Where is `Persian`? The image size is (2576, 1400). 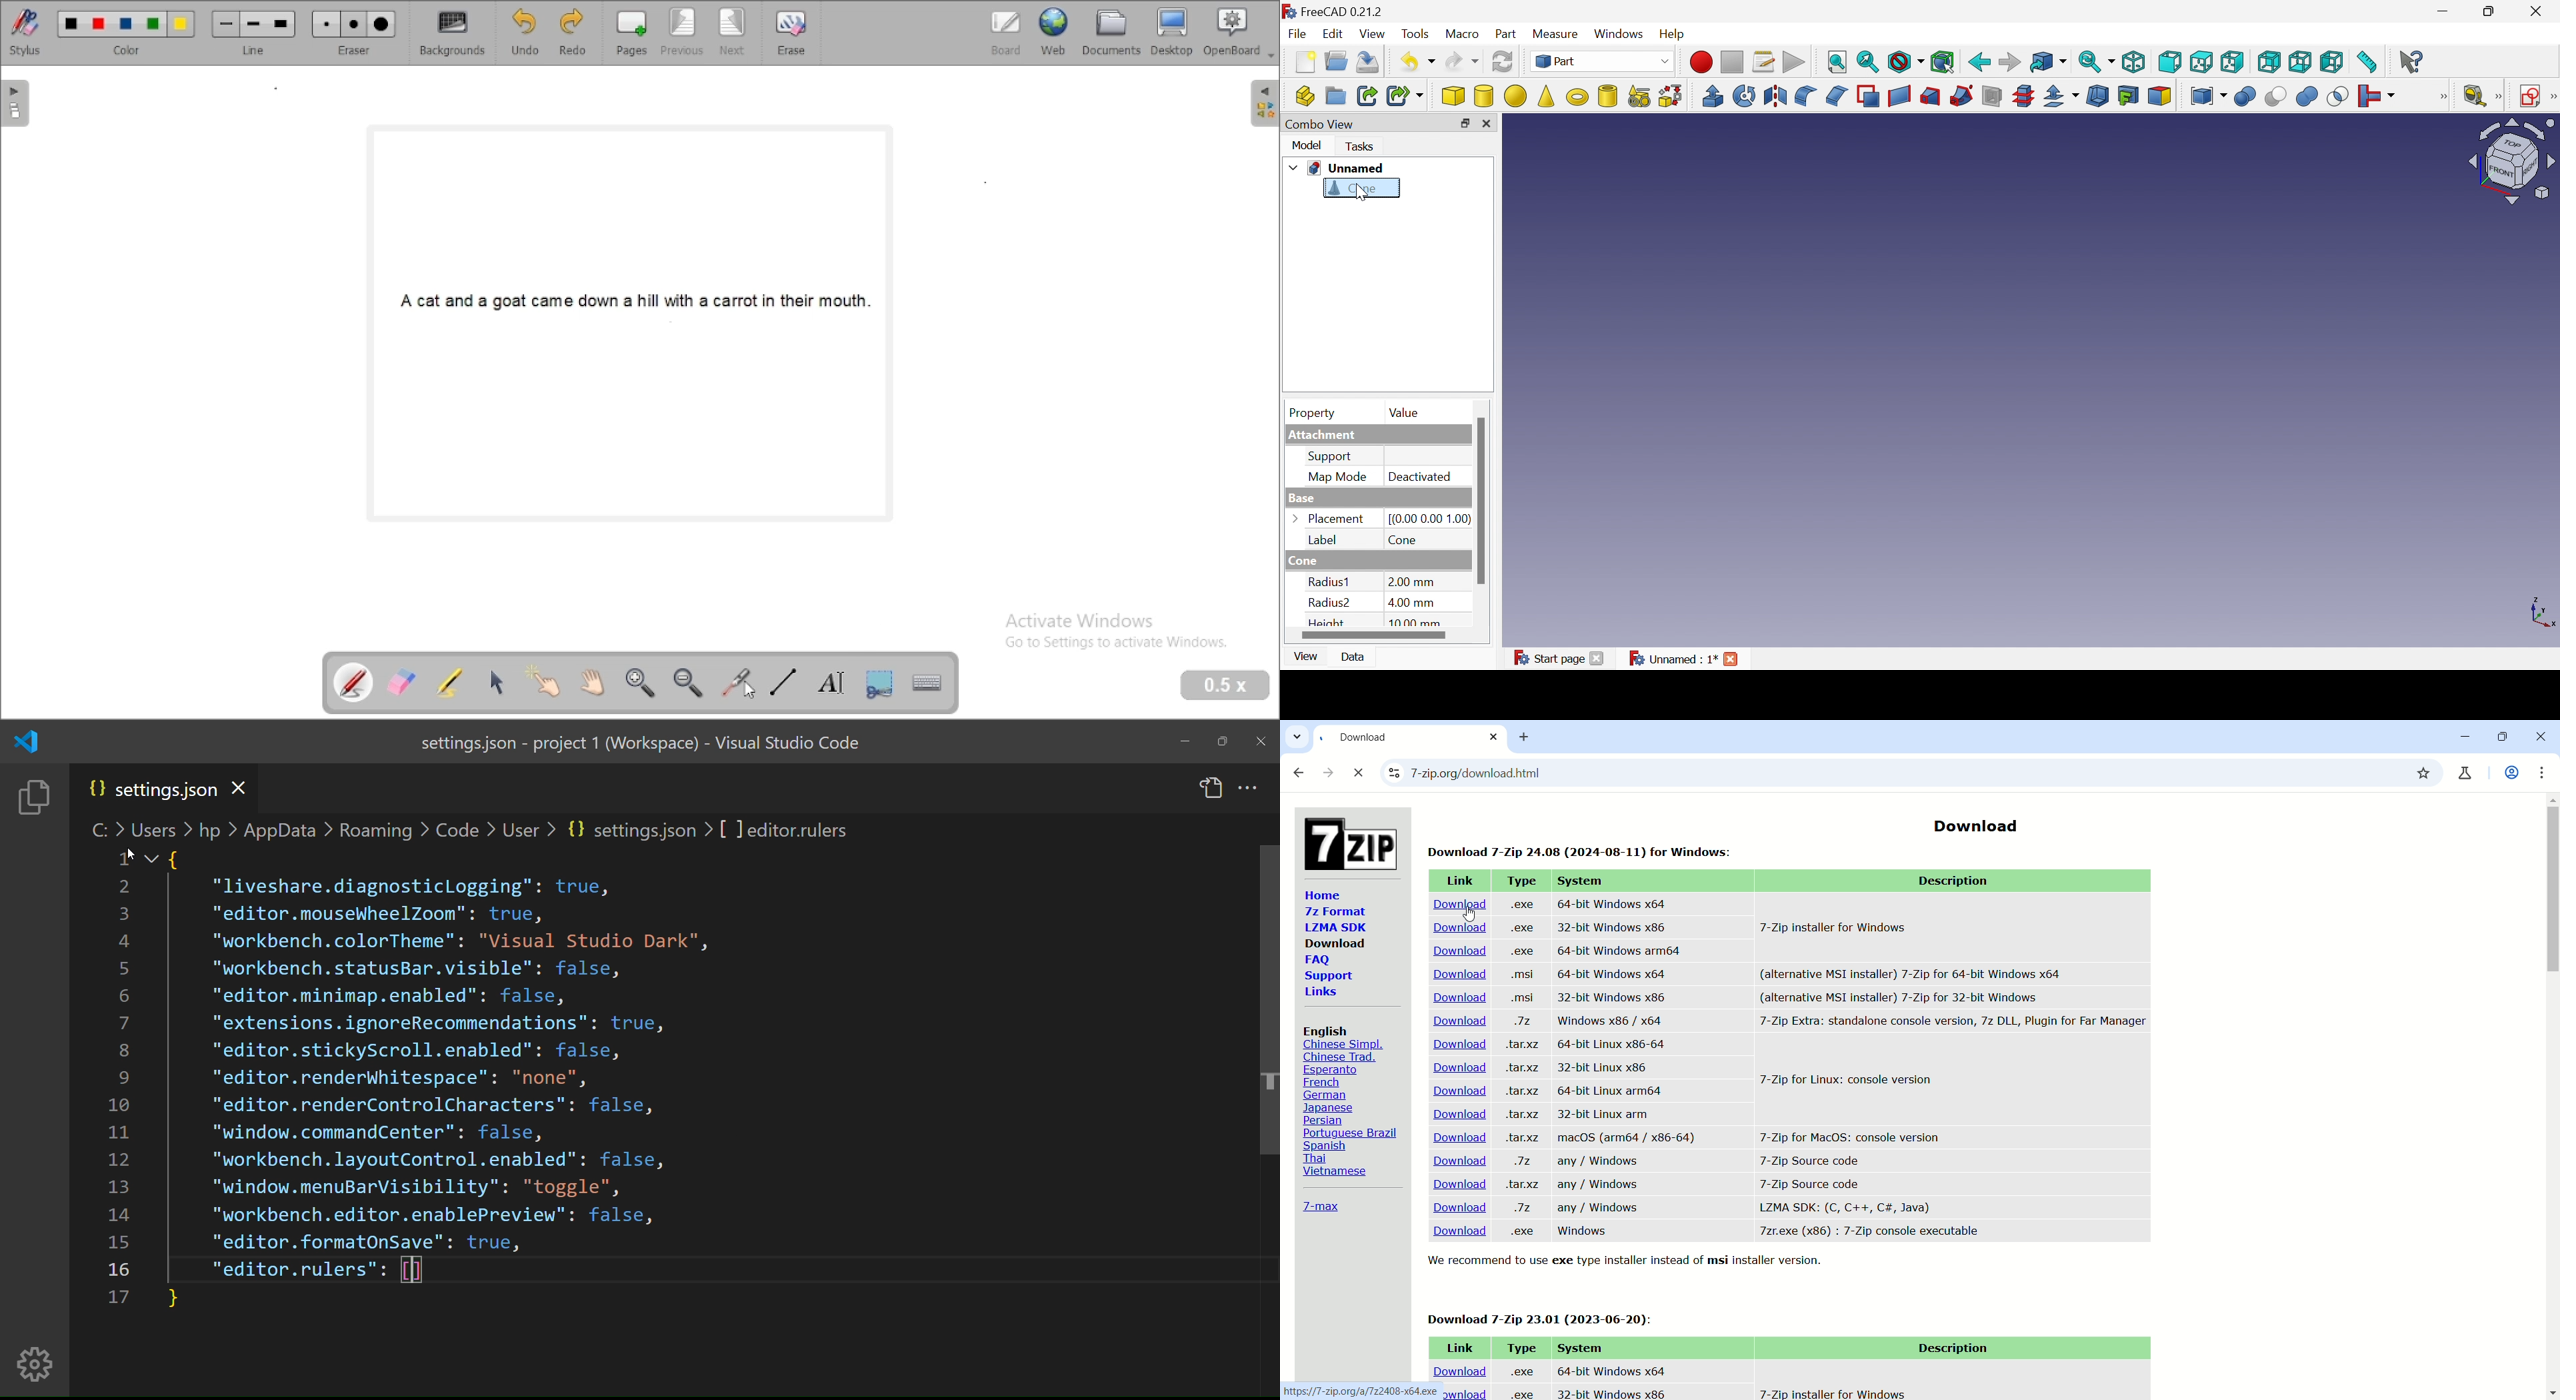
Persian is located at coordinates (1327, 1120).